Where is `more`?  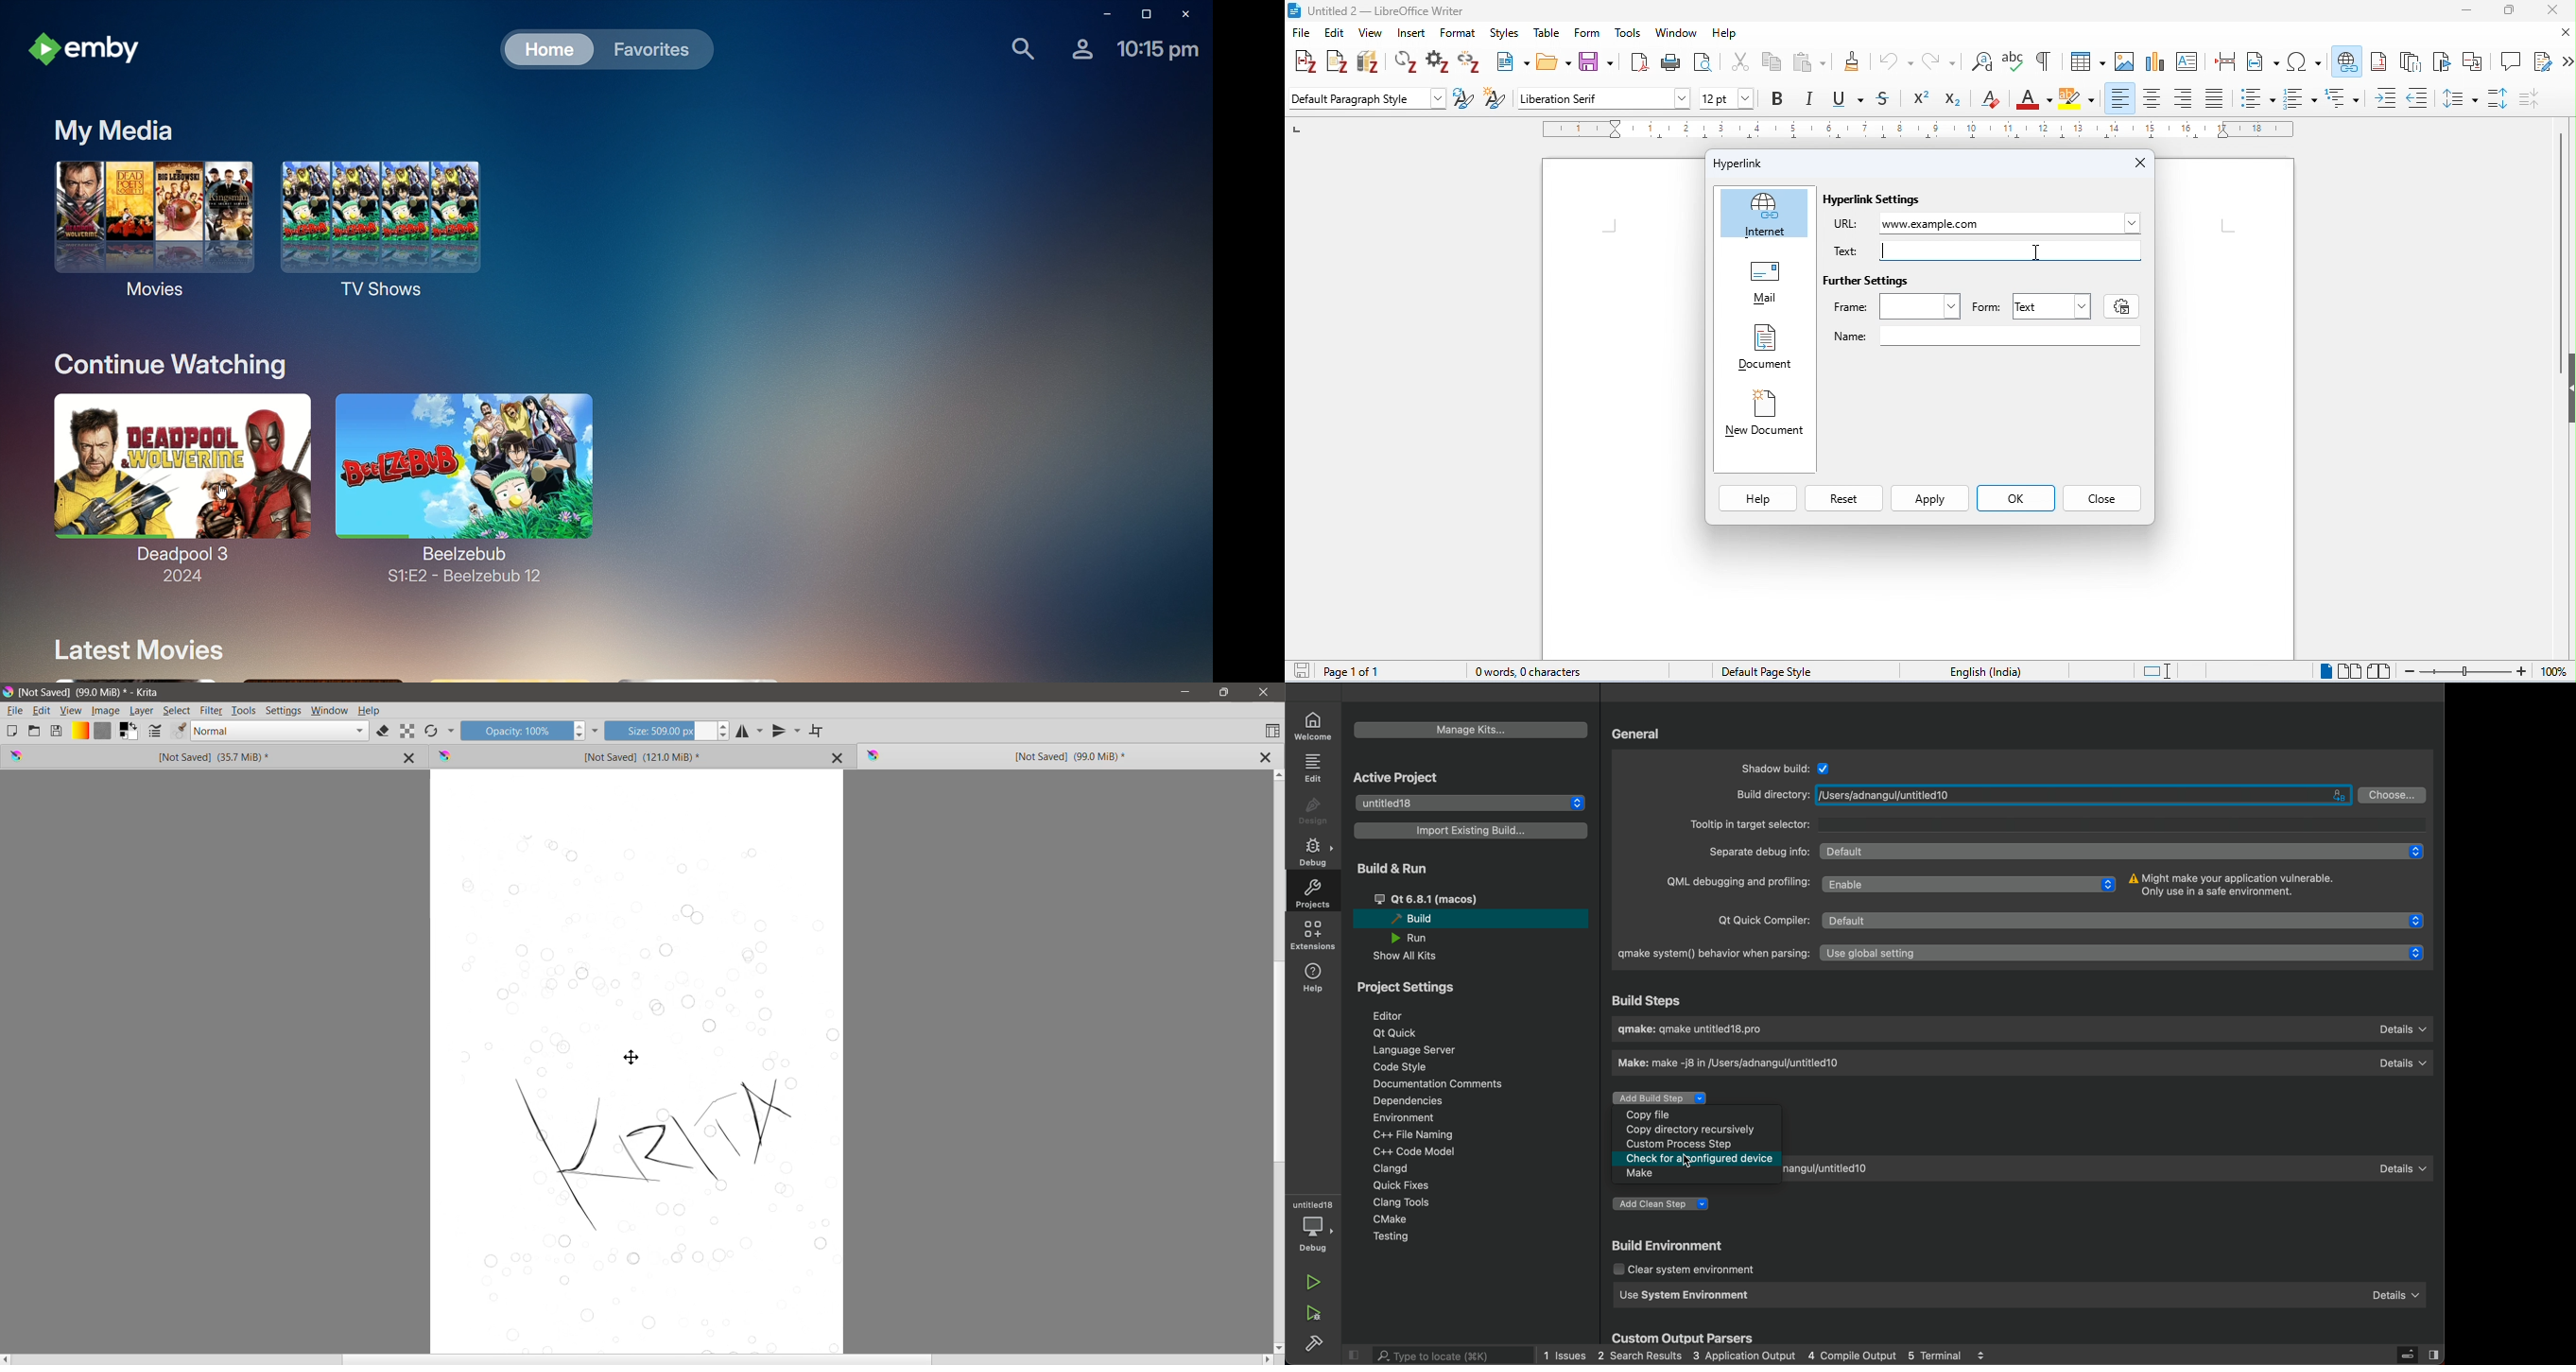 more is located at coordinates (2567, 63).